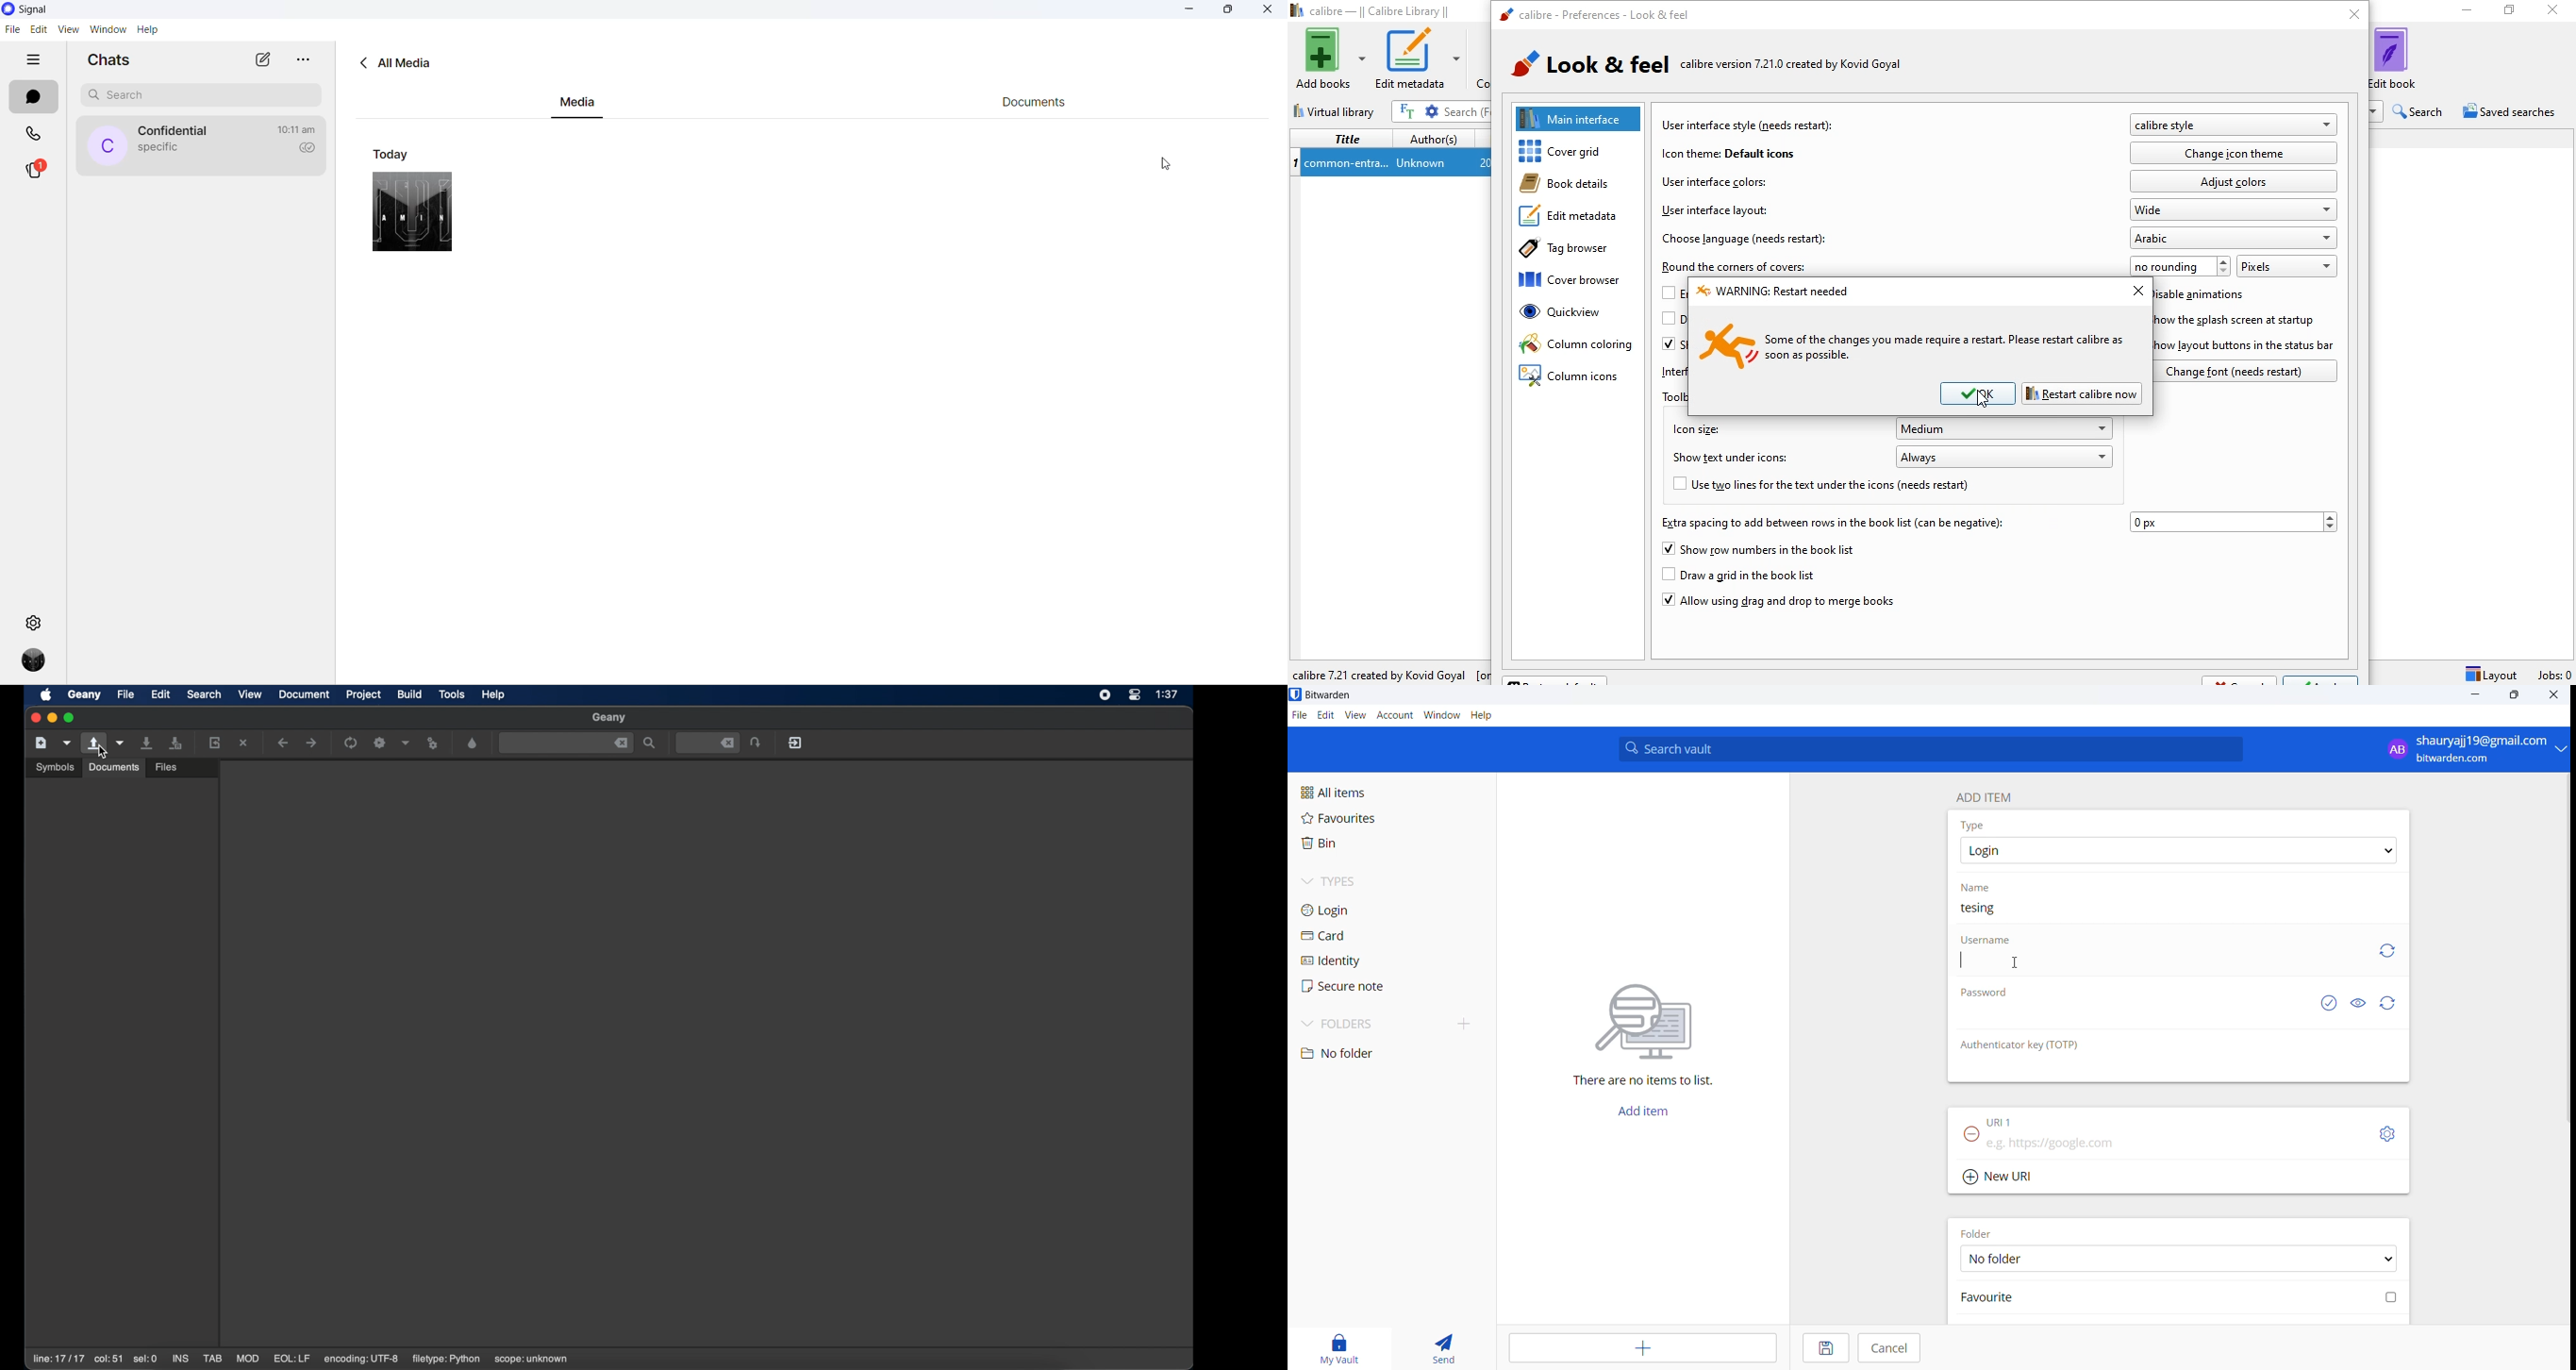 The width and height of the screenshot is (2576, 1372). What do you see at coordinates (1388, 671) in the screenshot?
I see `Configure calibre` at bounding box center [1388, 671].